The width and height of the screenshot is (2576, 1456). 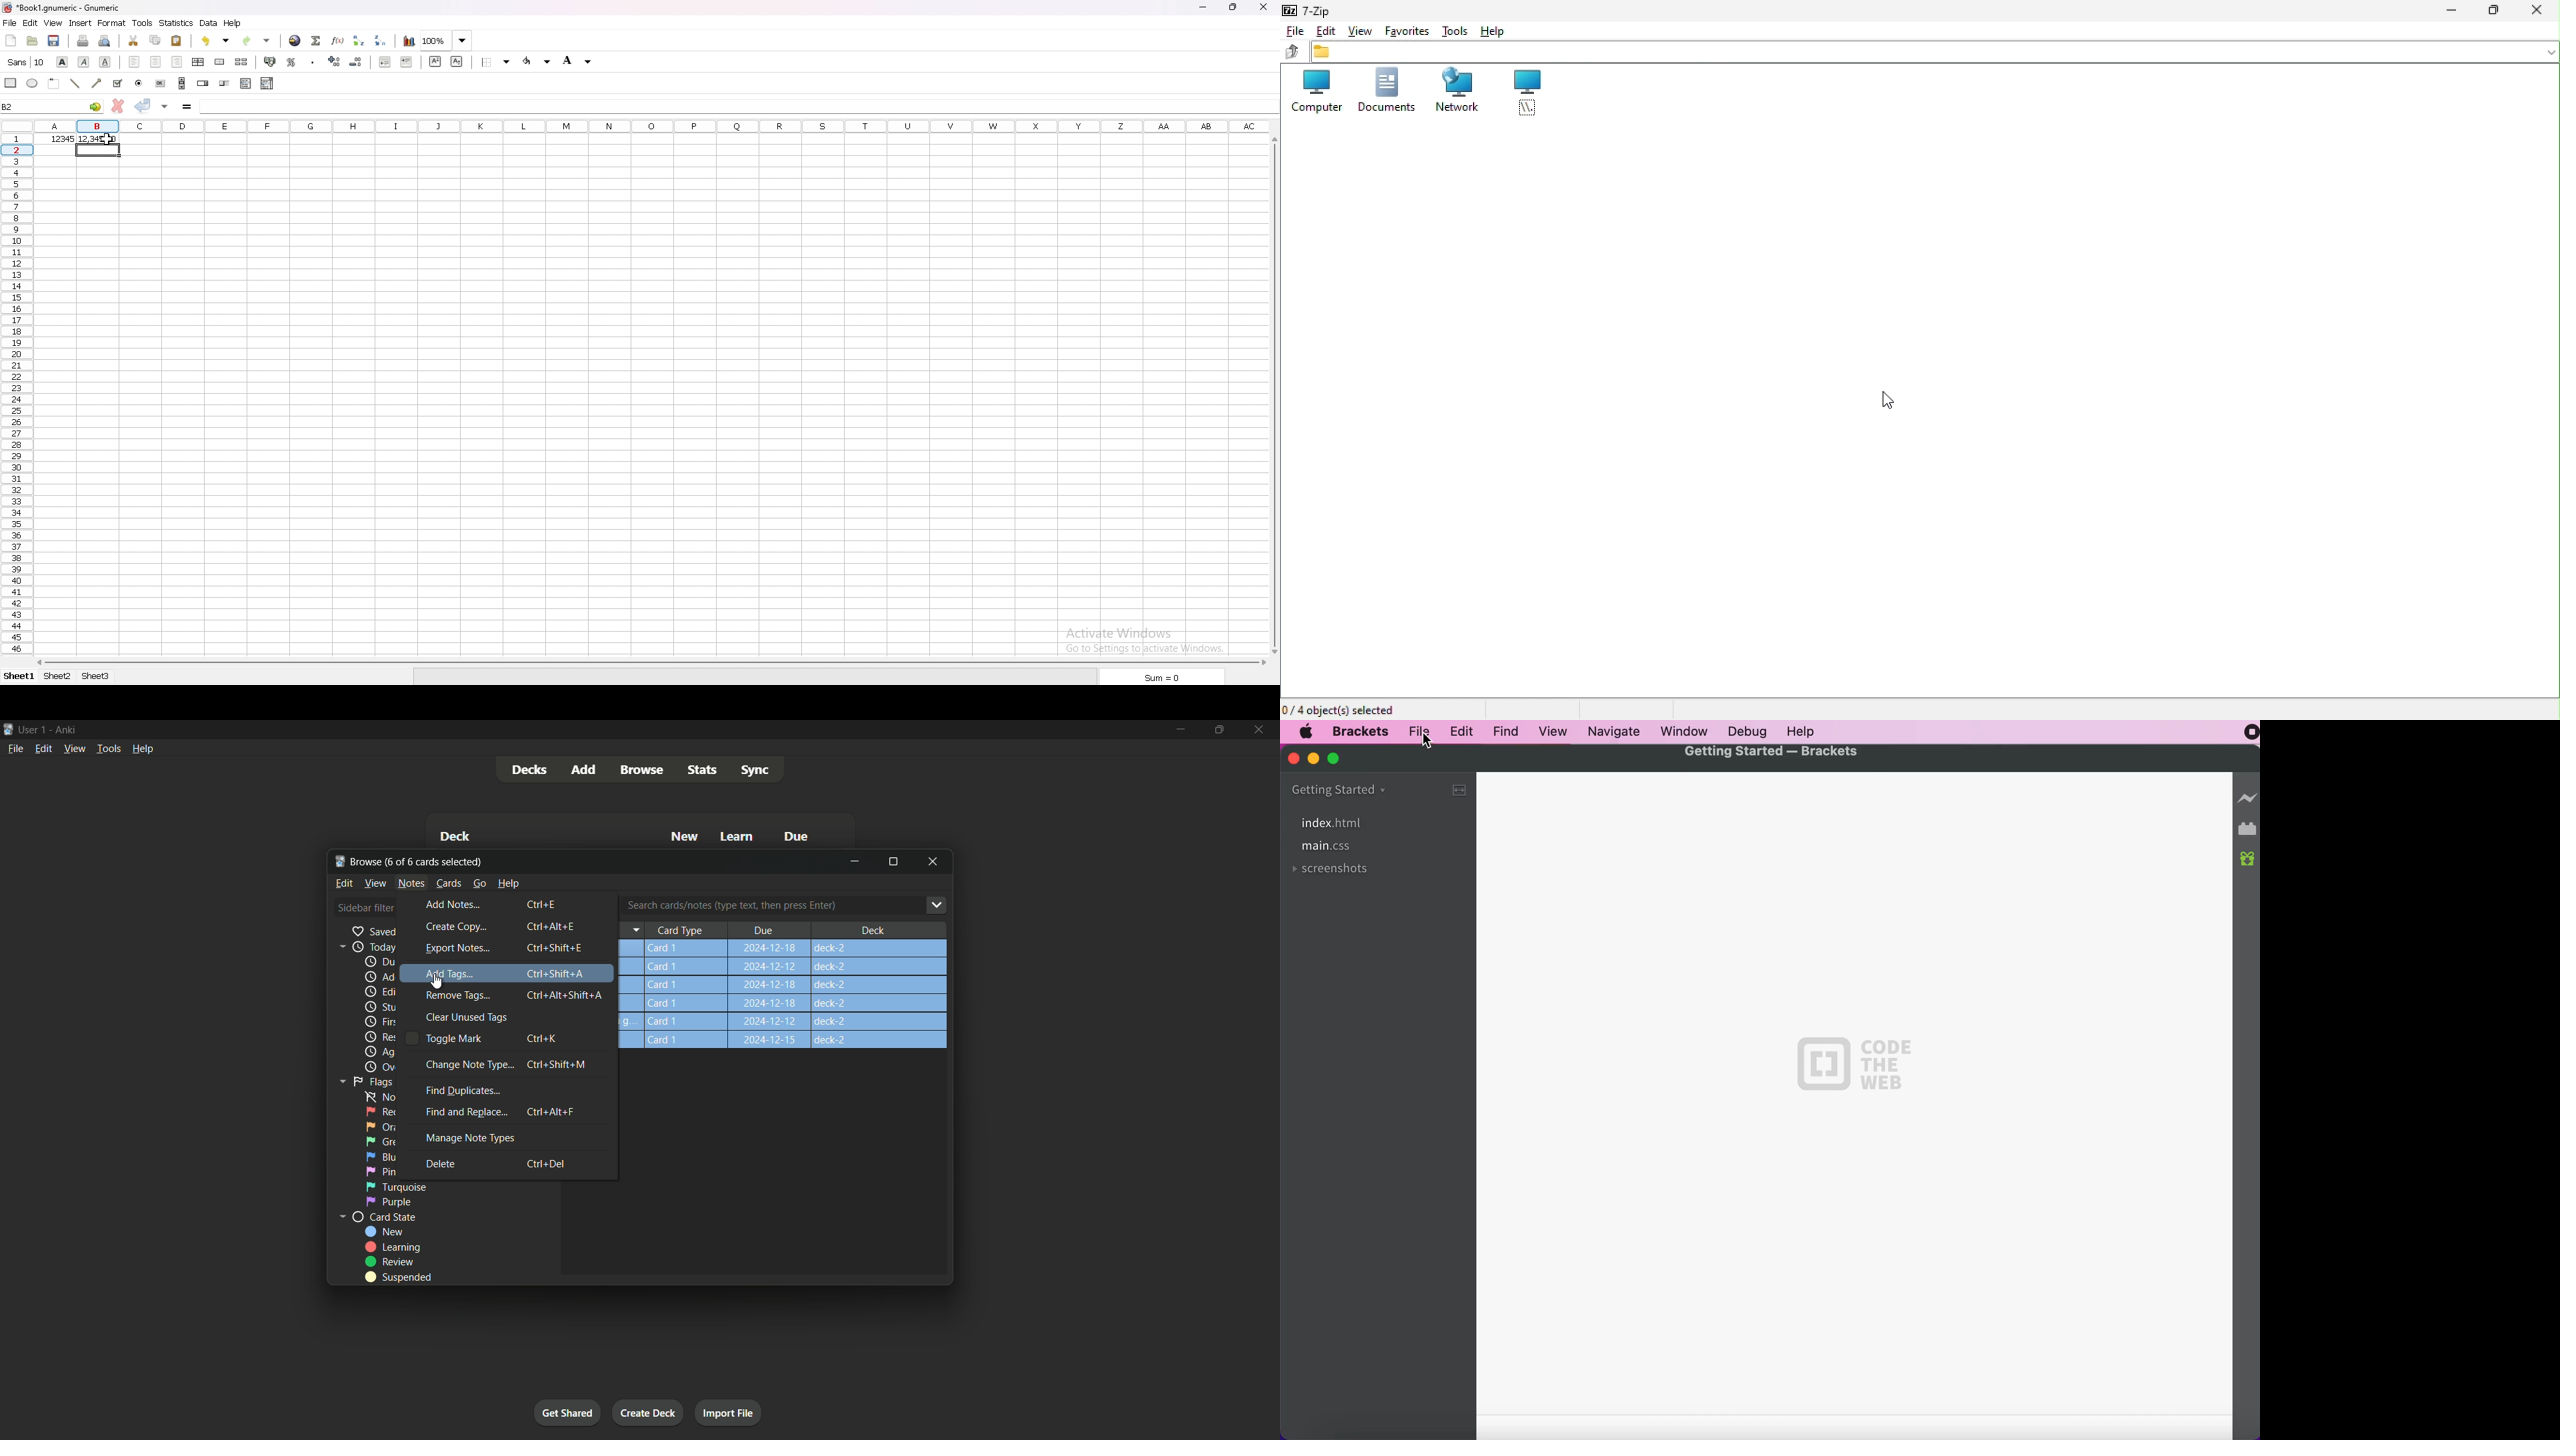 I want to click on Deck, so click(x=872, y=929).